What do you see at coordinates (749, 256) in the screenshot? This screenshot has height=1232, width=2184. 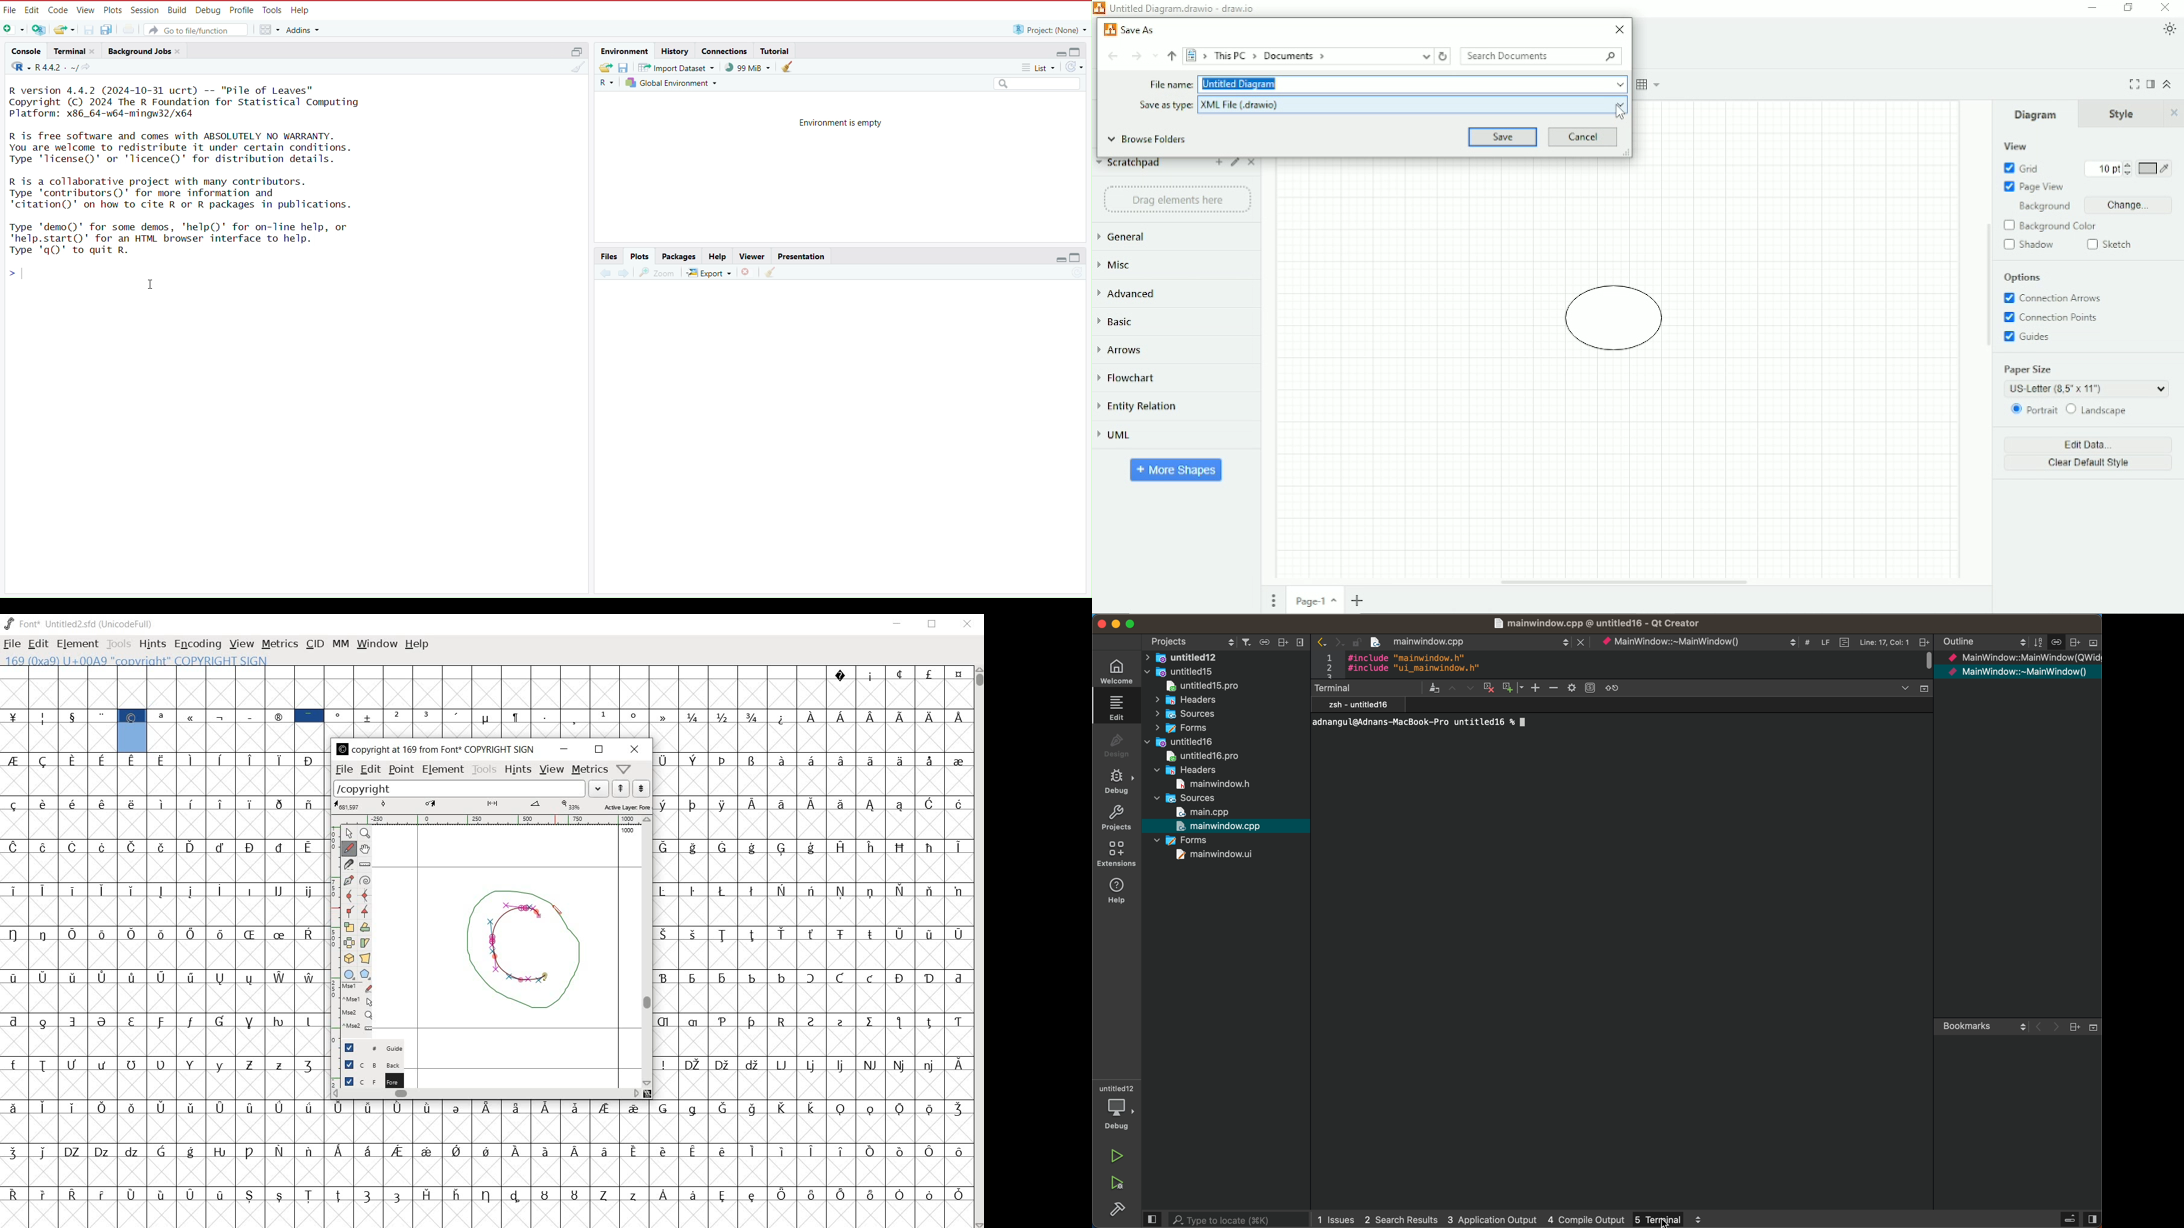 I see `viewer` at bounding box center [749, 256].